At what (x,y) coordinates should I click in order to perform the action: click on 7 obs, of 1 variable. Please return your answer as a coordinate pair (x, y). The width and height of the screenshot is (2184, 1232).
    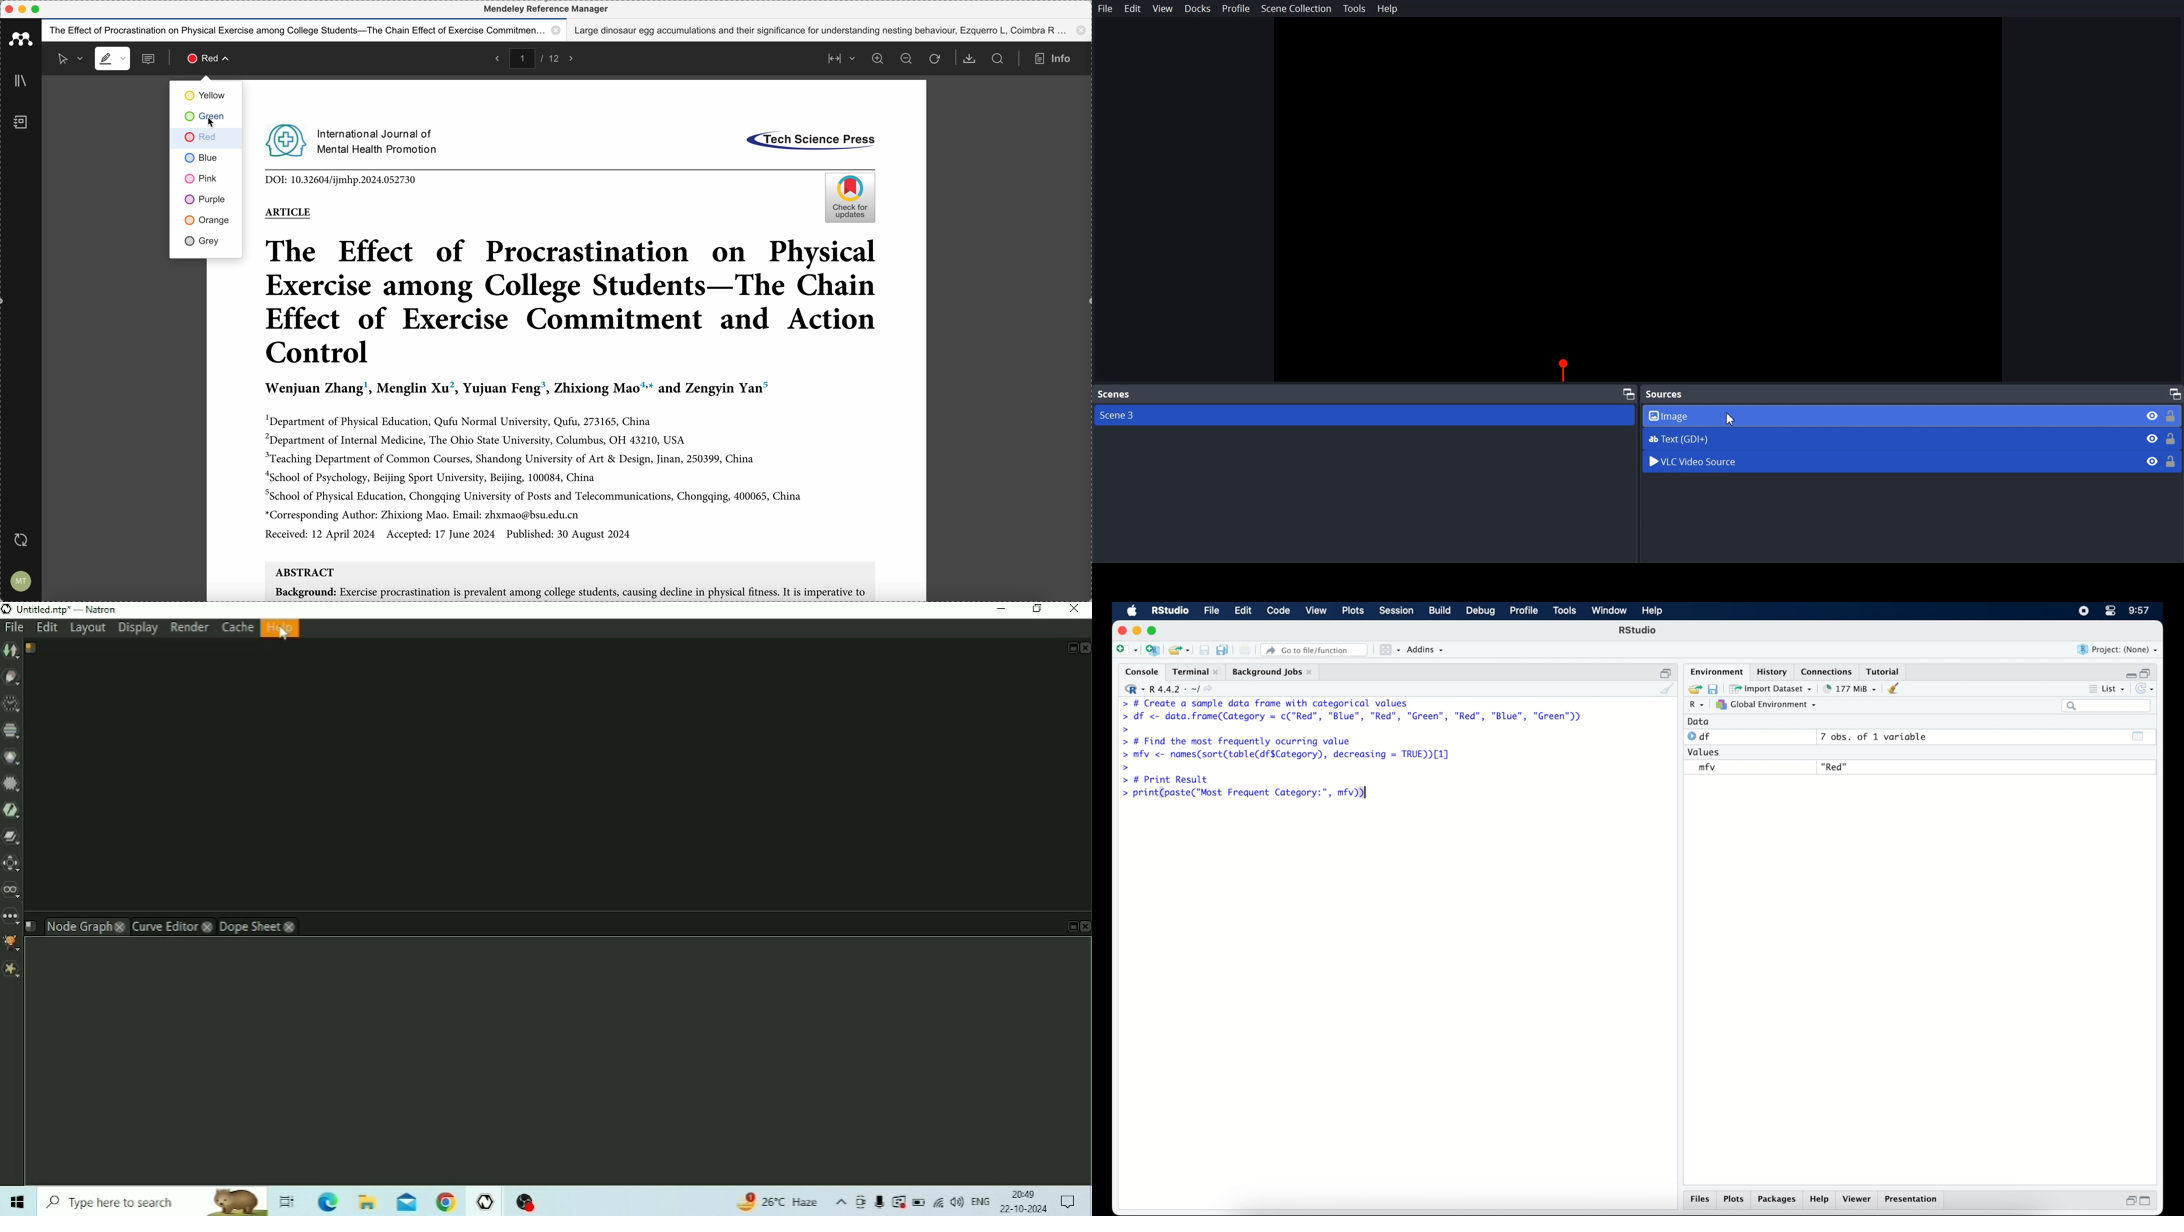
    Looking at the image, I should click on (1874, 737).